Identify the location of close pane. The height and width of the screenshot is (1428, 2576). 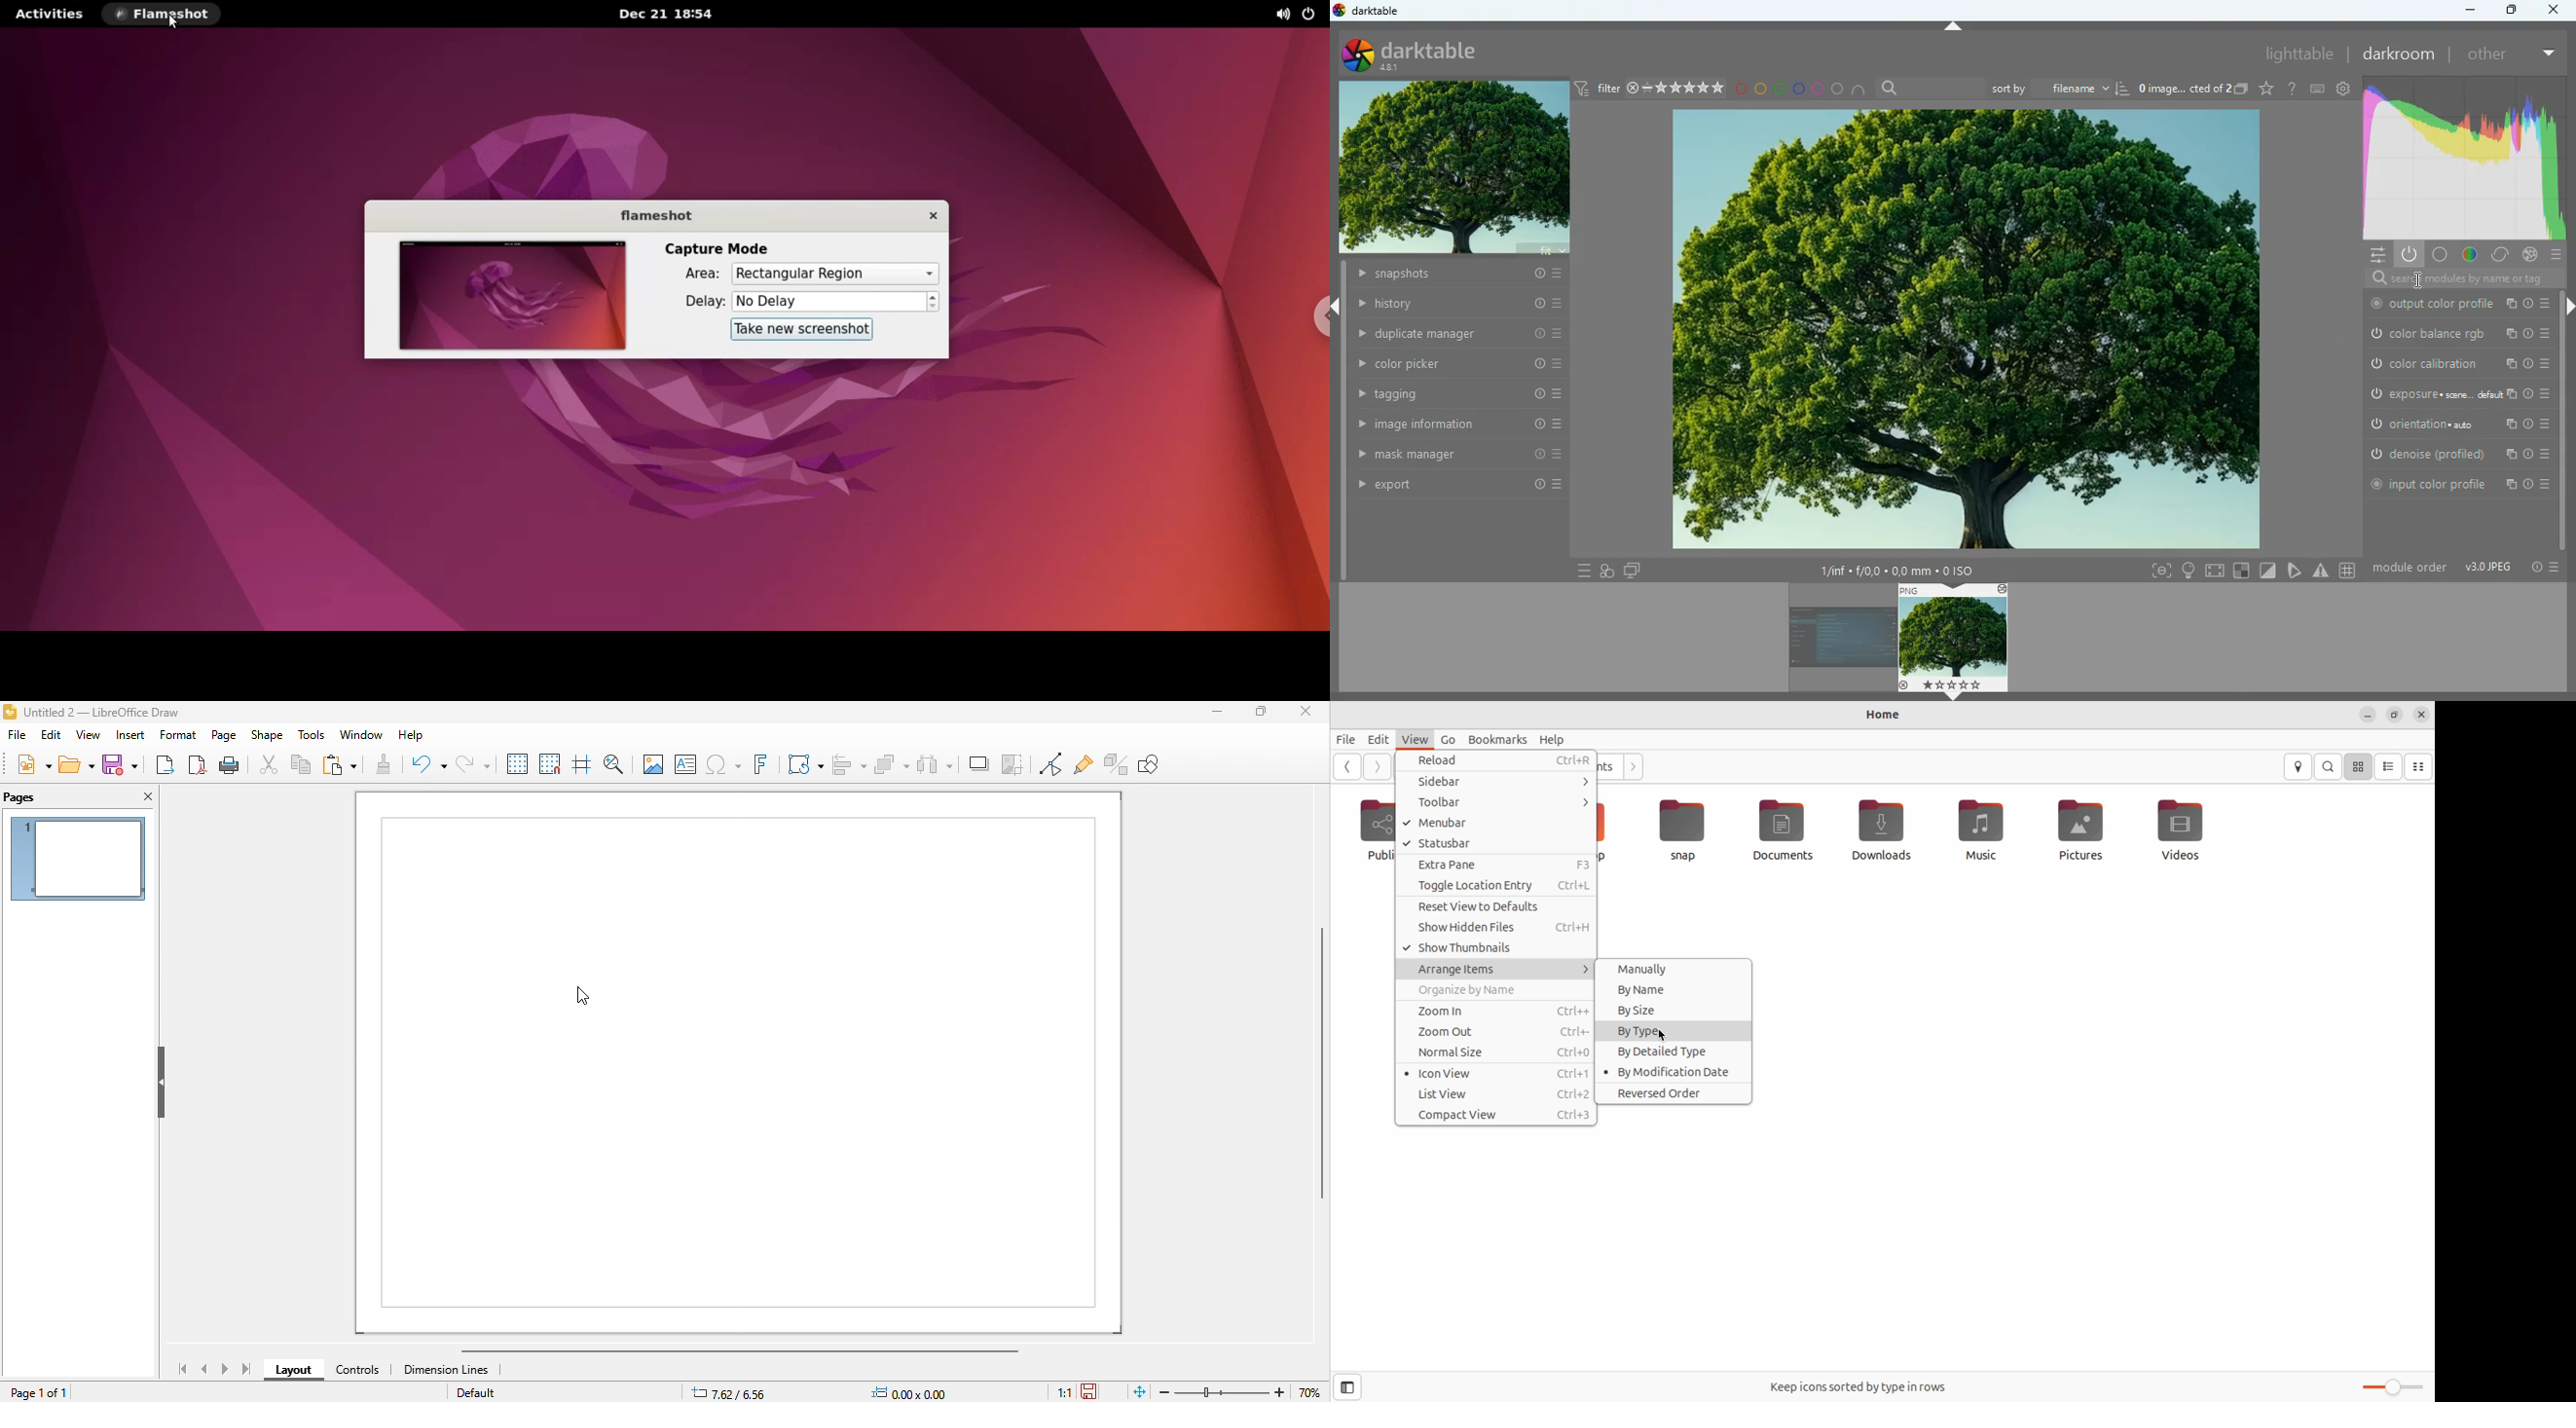
(143, 795).